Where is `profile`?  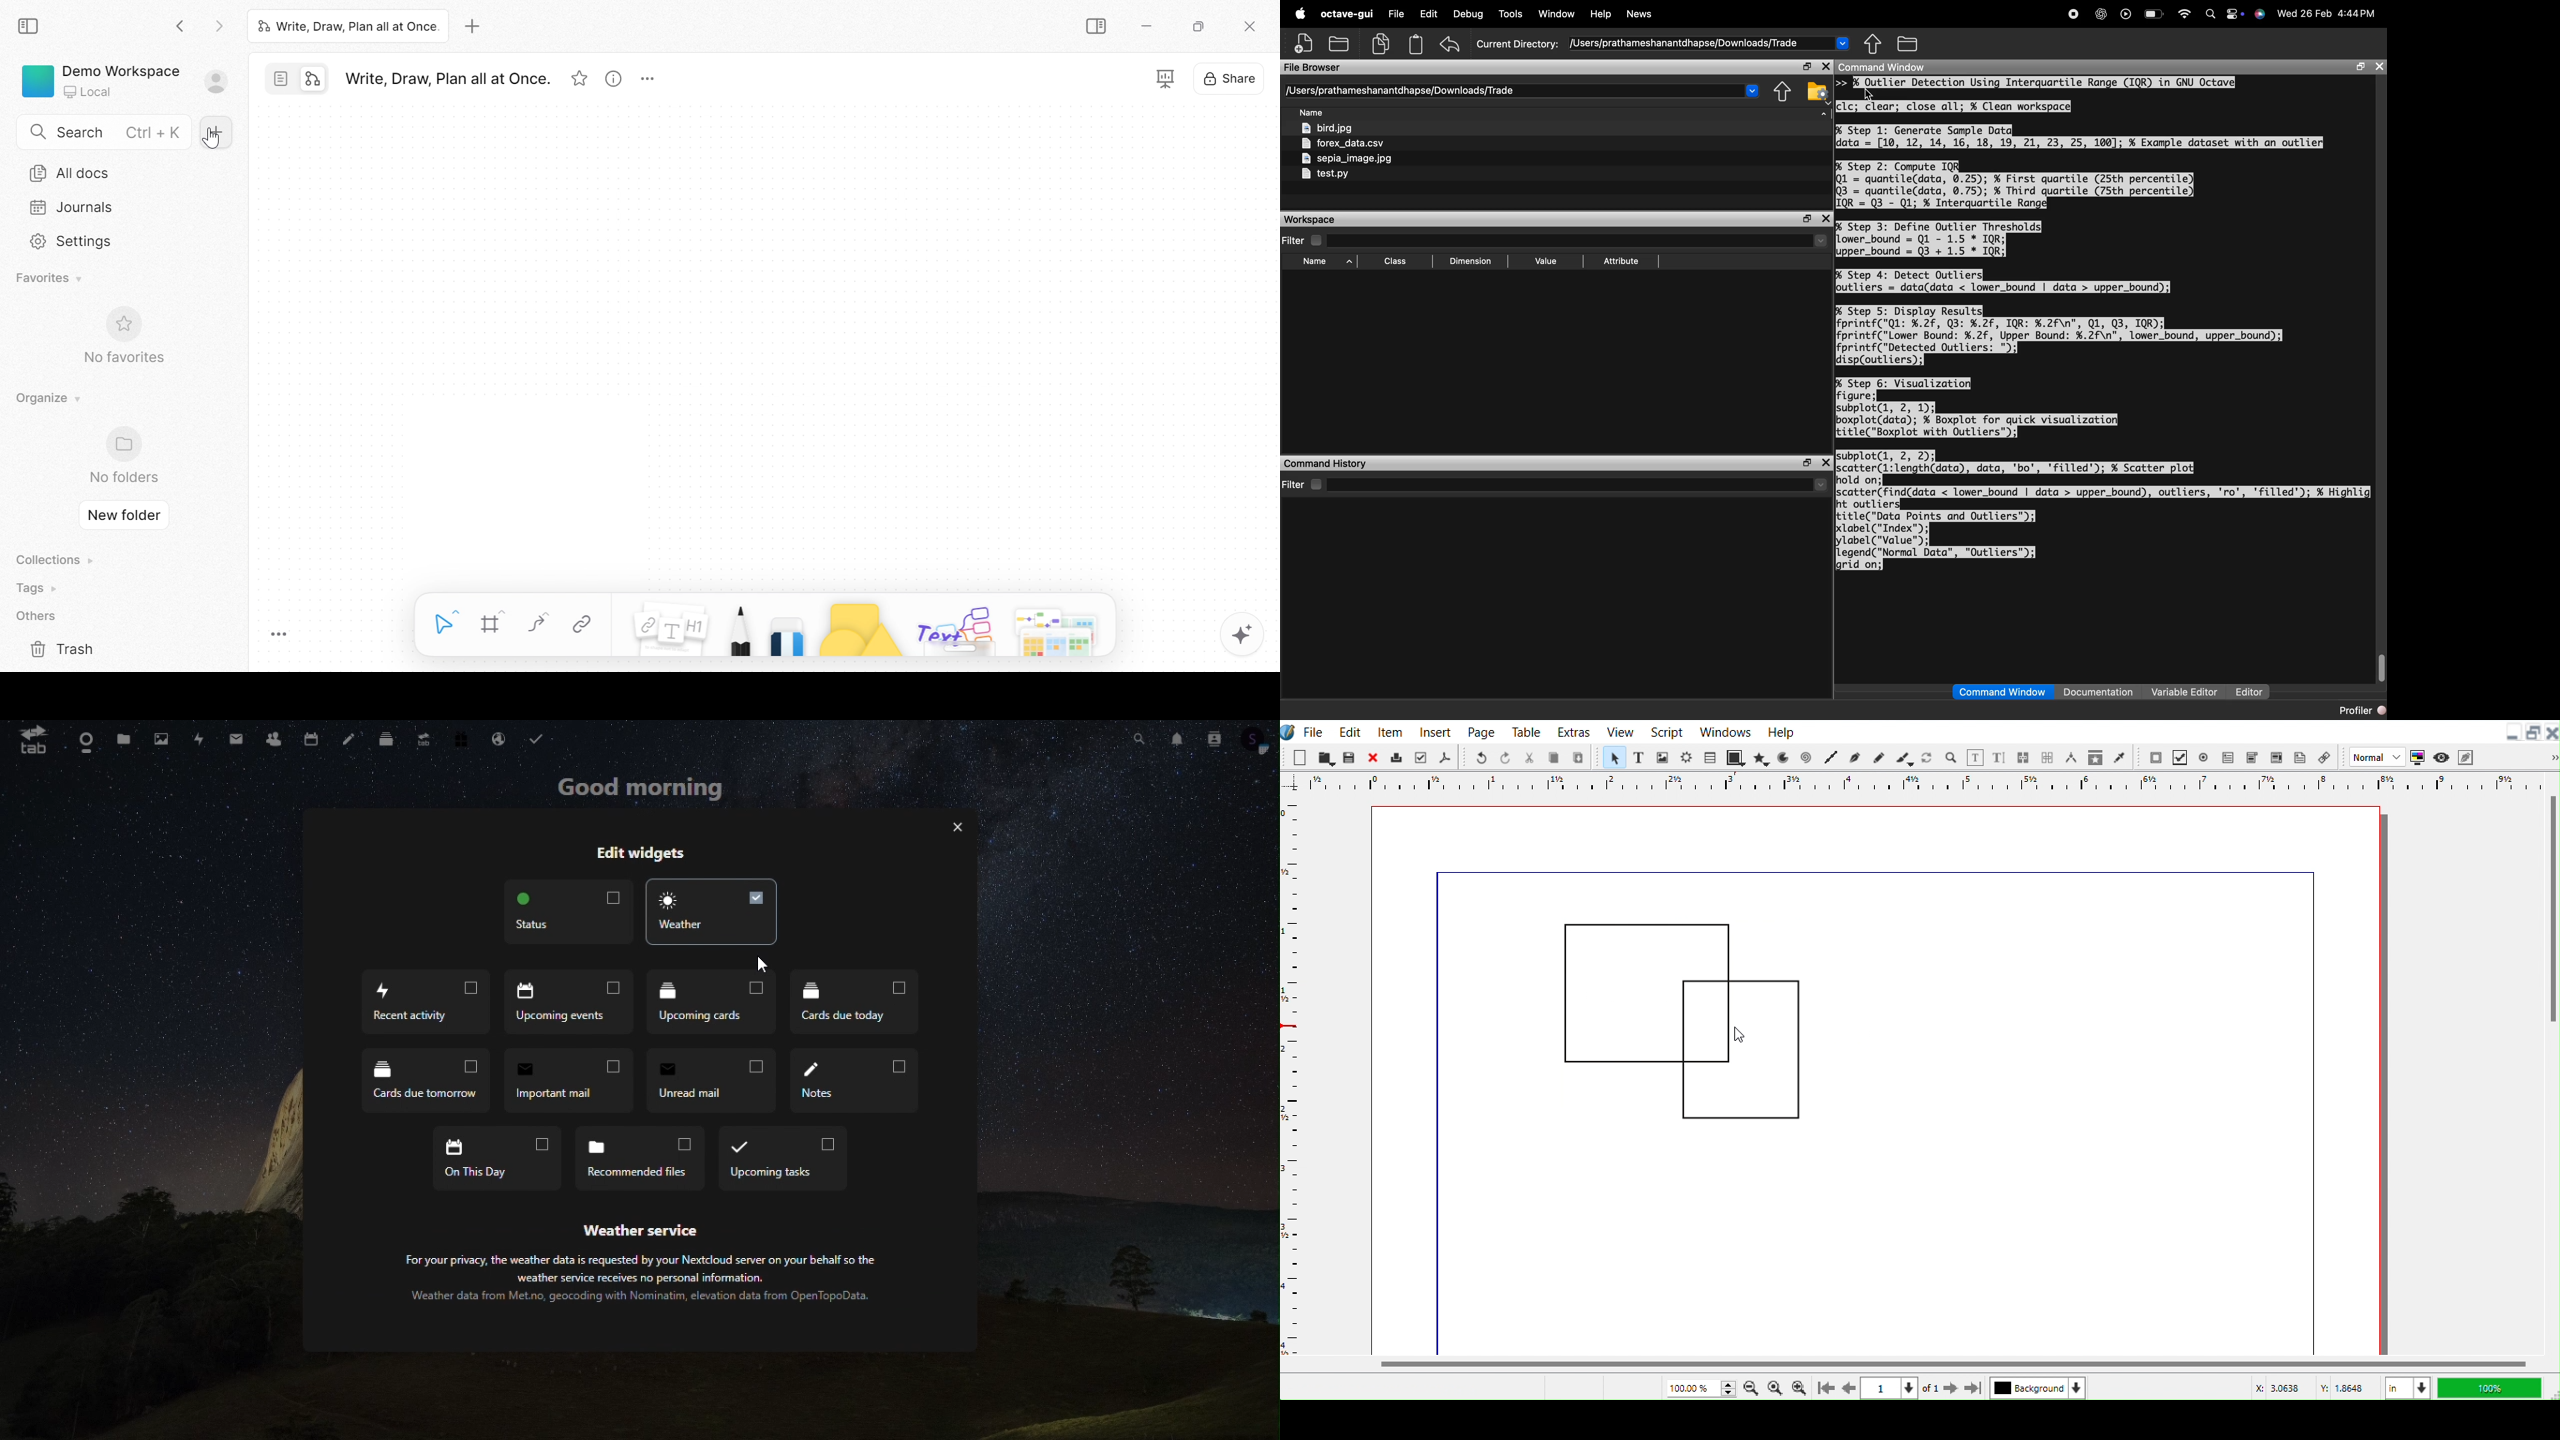 profile is located at coordinates (1255, 739).